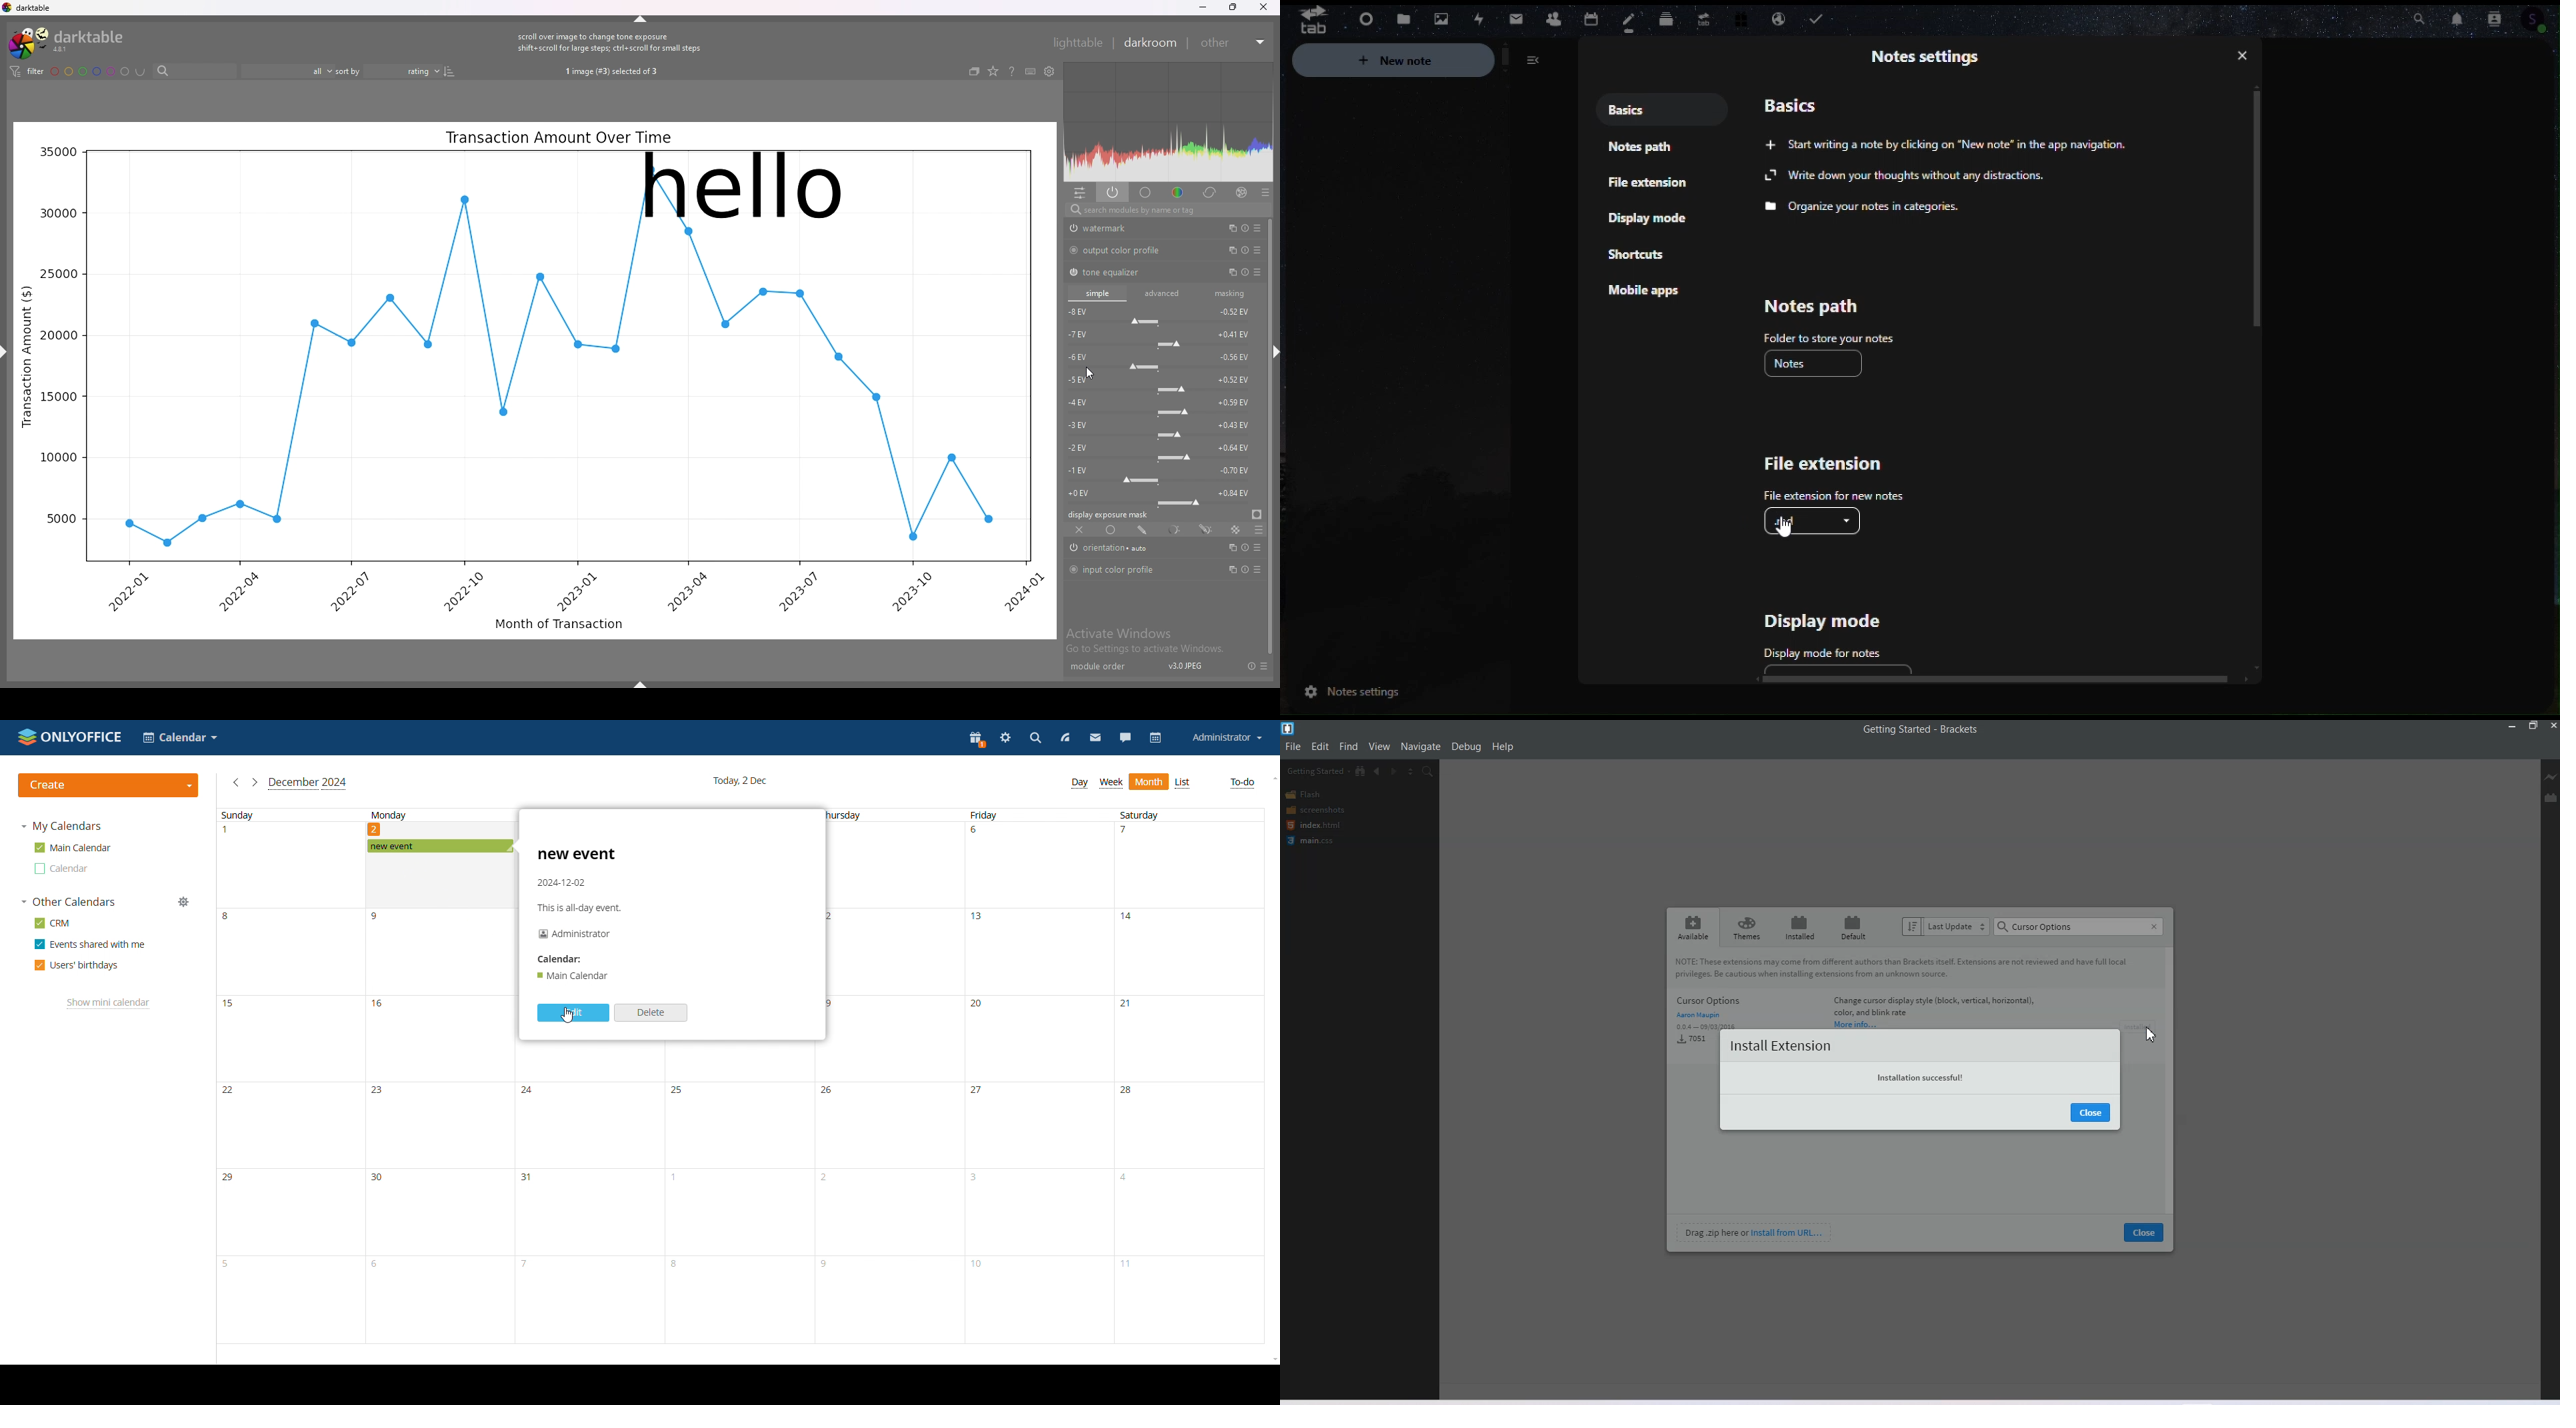  I want to click on Close, so click(2552, 726).